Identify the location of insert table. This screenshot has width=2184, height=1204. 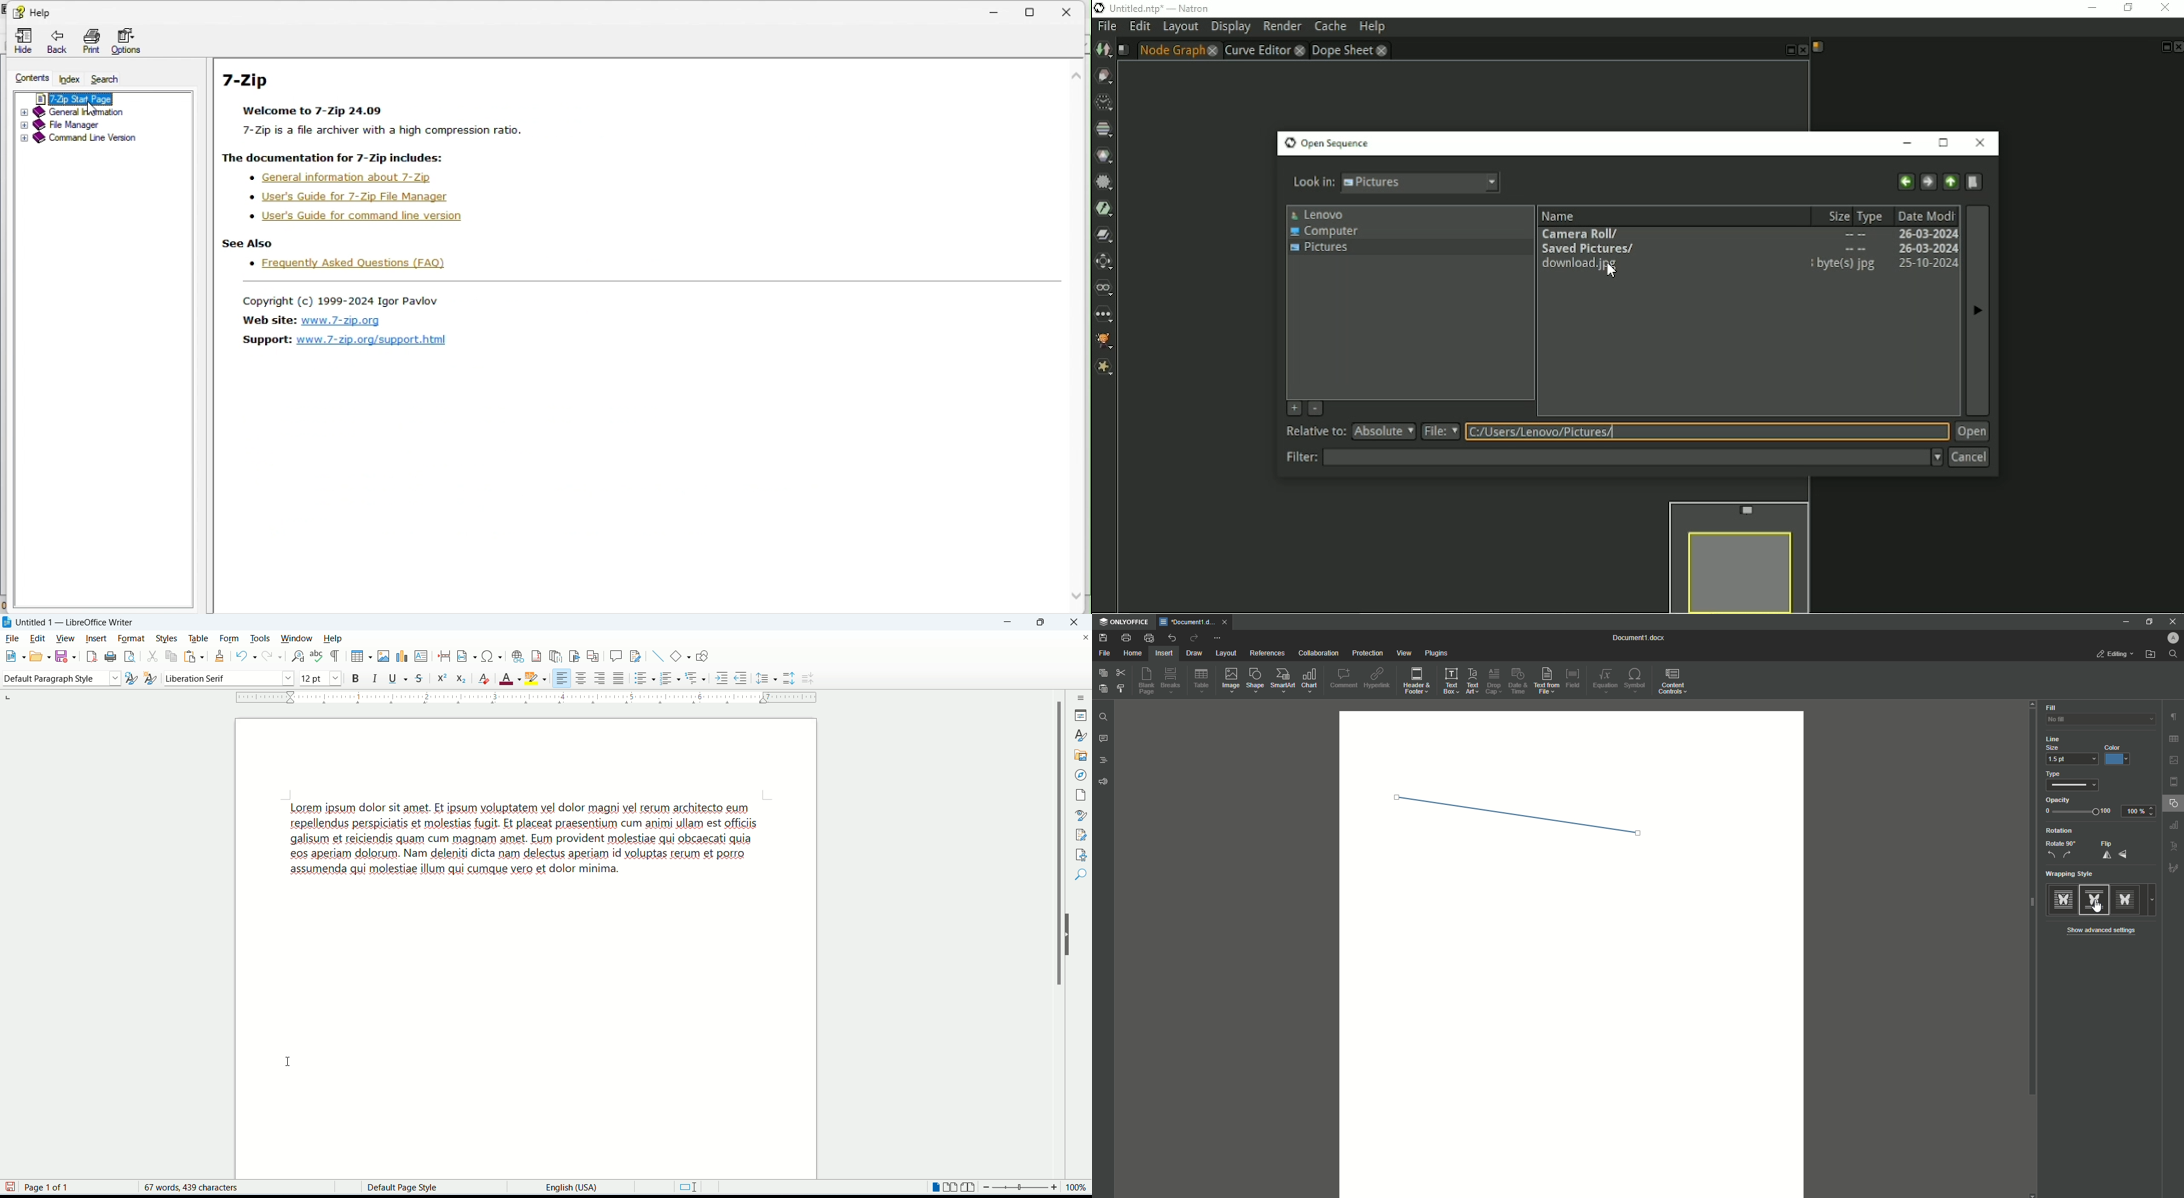
(354, 657).